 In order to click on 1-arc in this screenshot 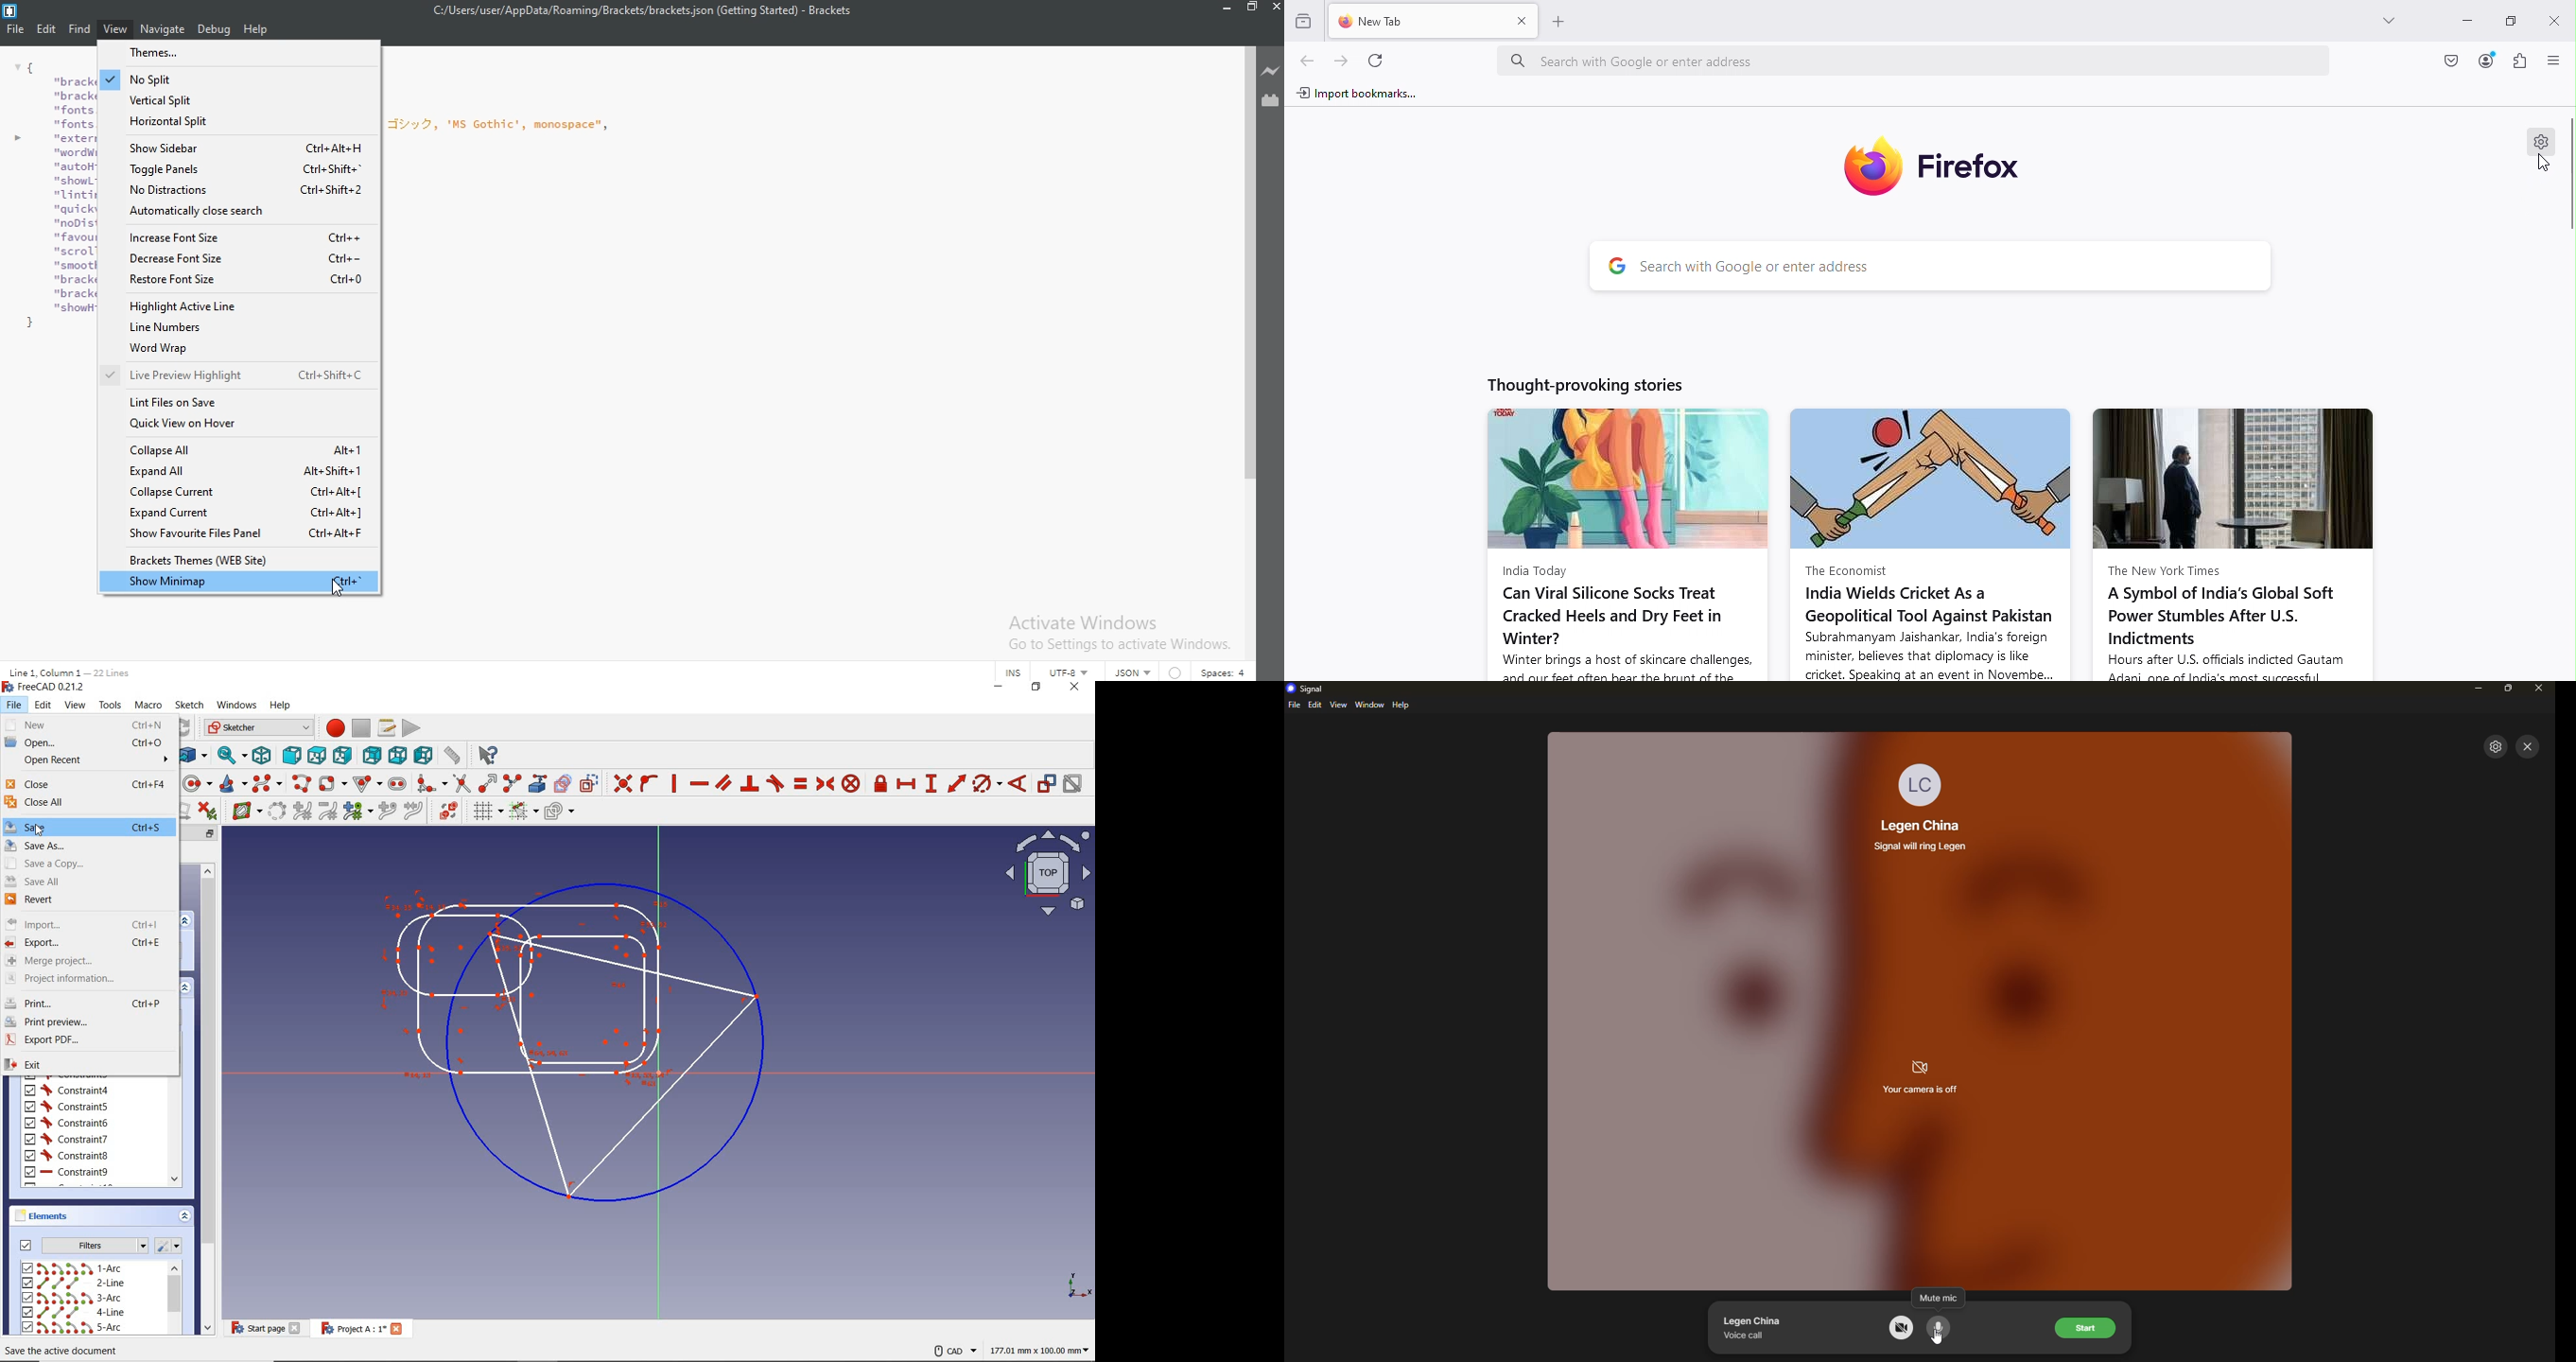, I will do `click(76, 1268)`.